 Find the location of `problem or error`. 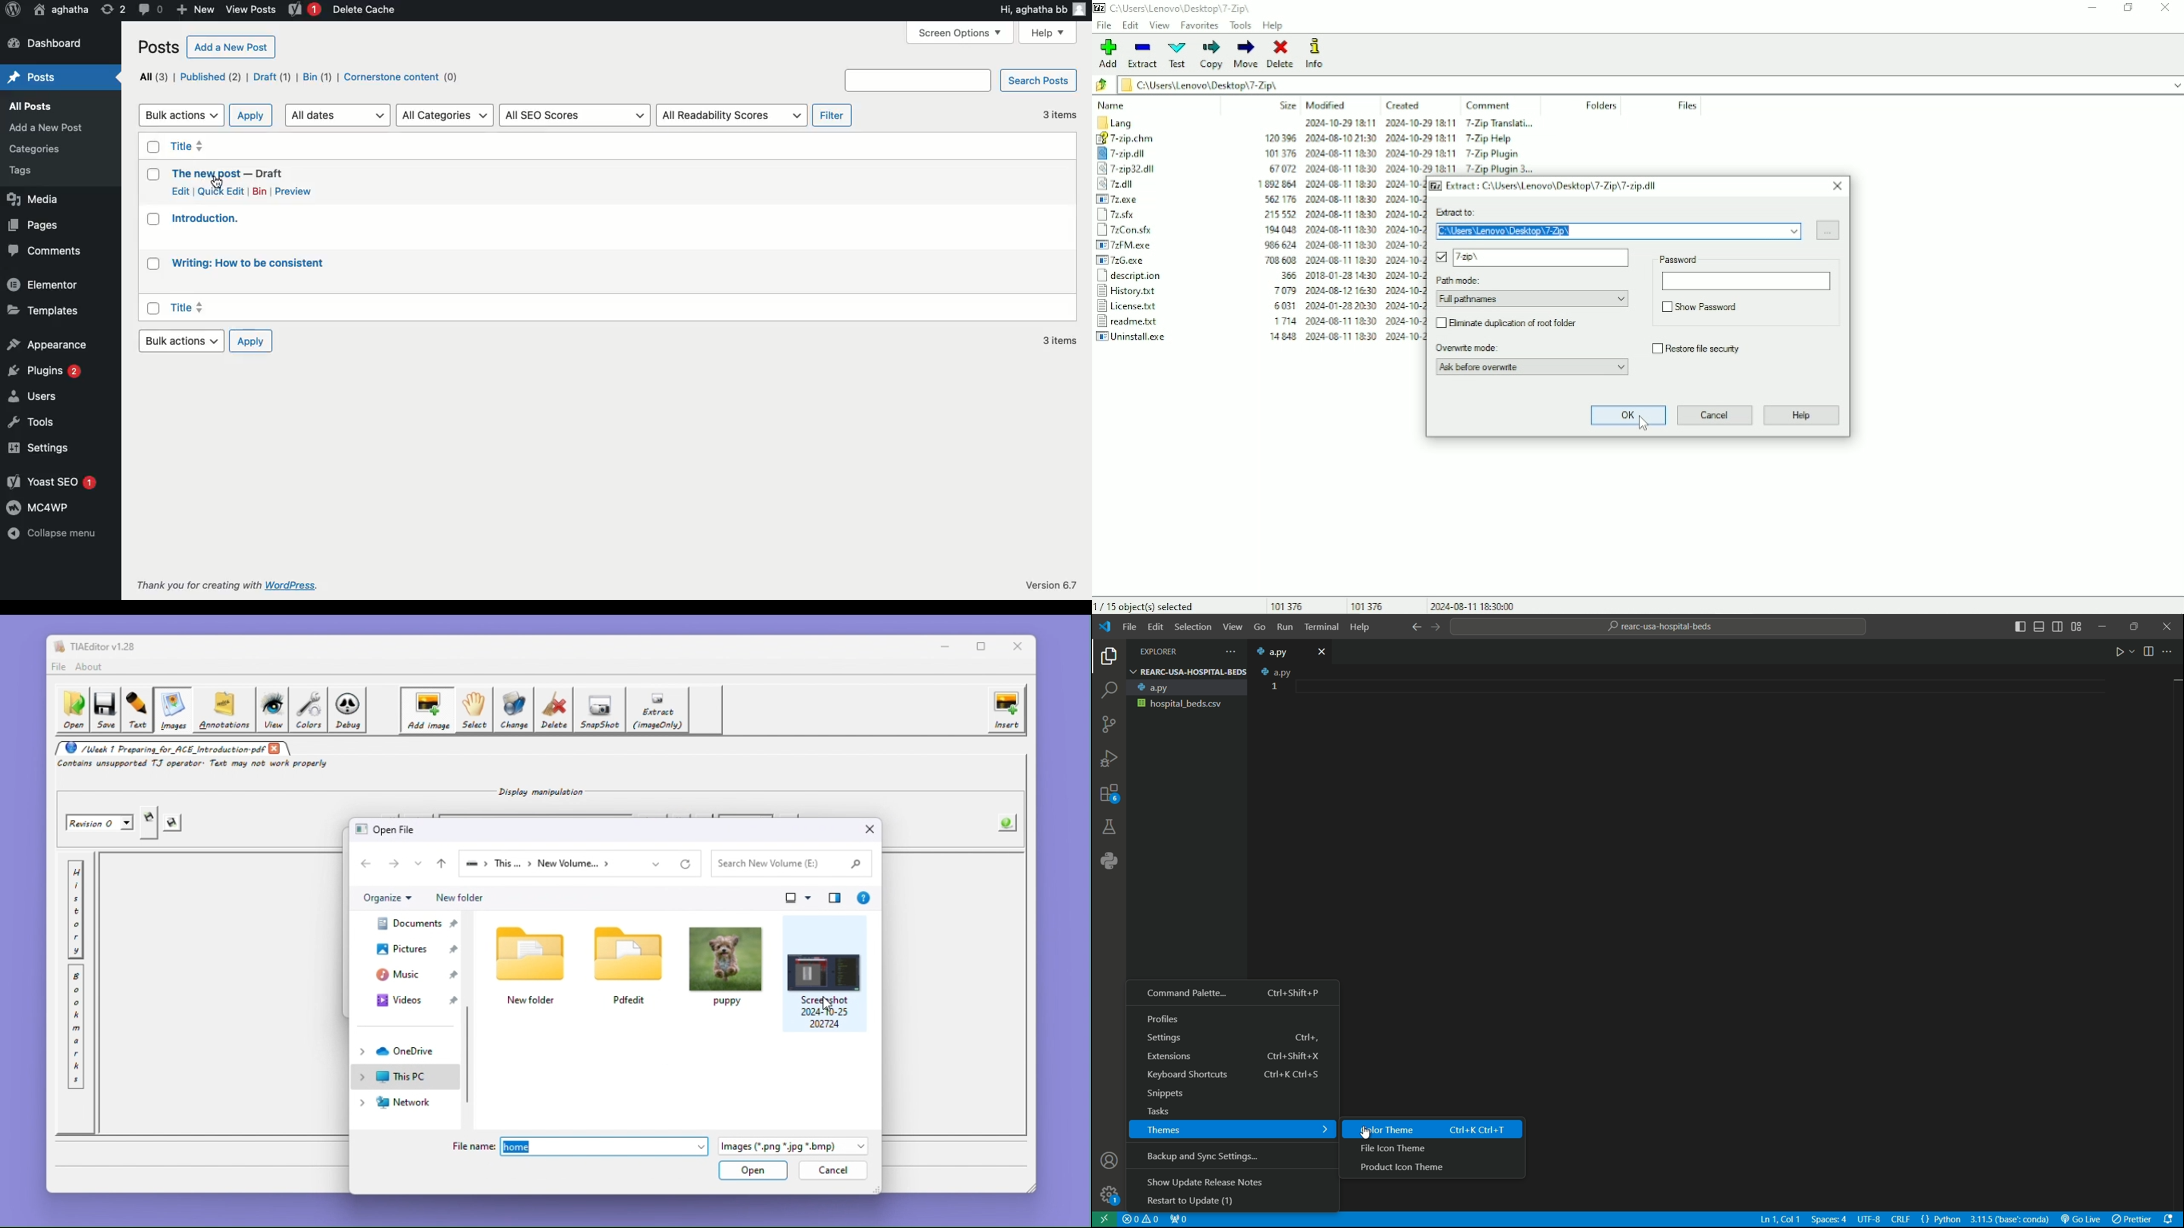

problem or error is located at coordinates (1141, 1219).